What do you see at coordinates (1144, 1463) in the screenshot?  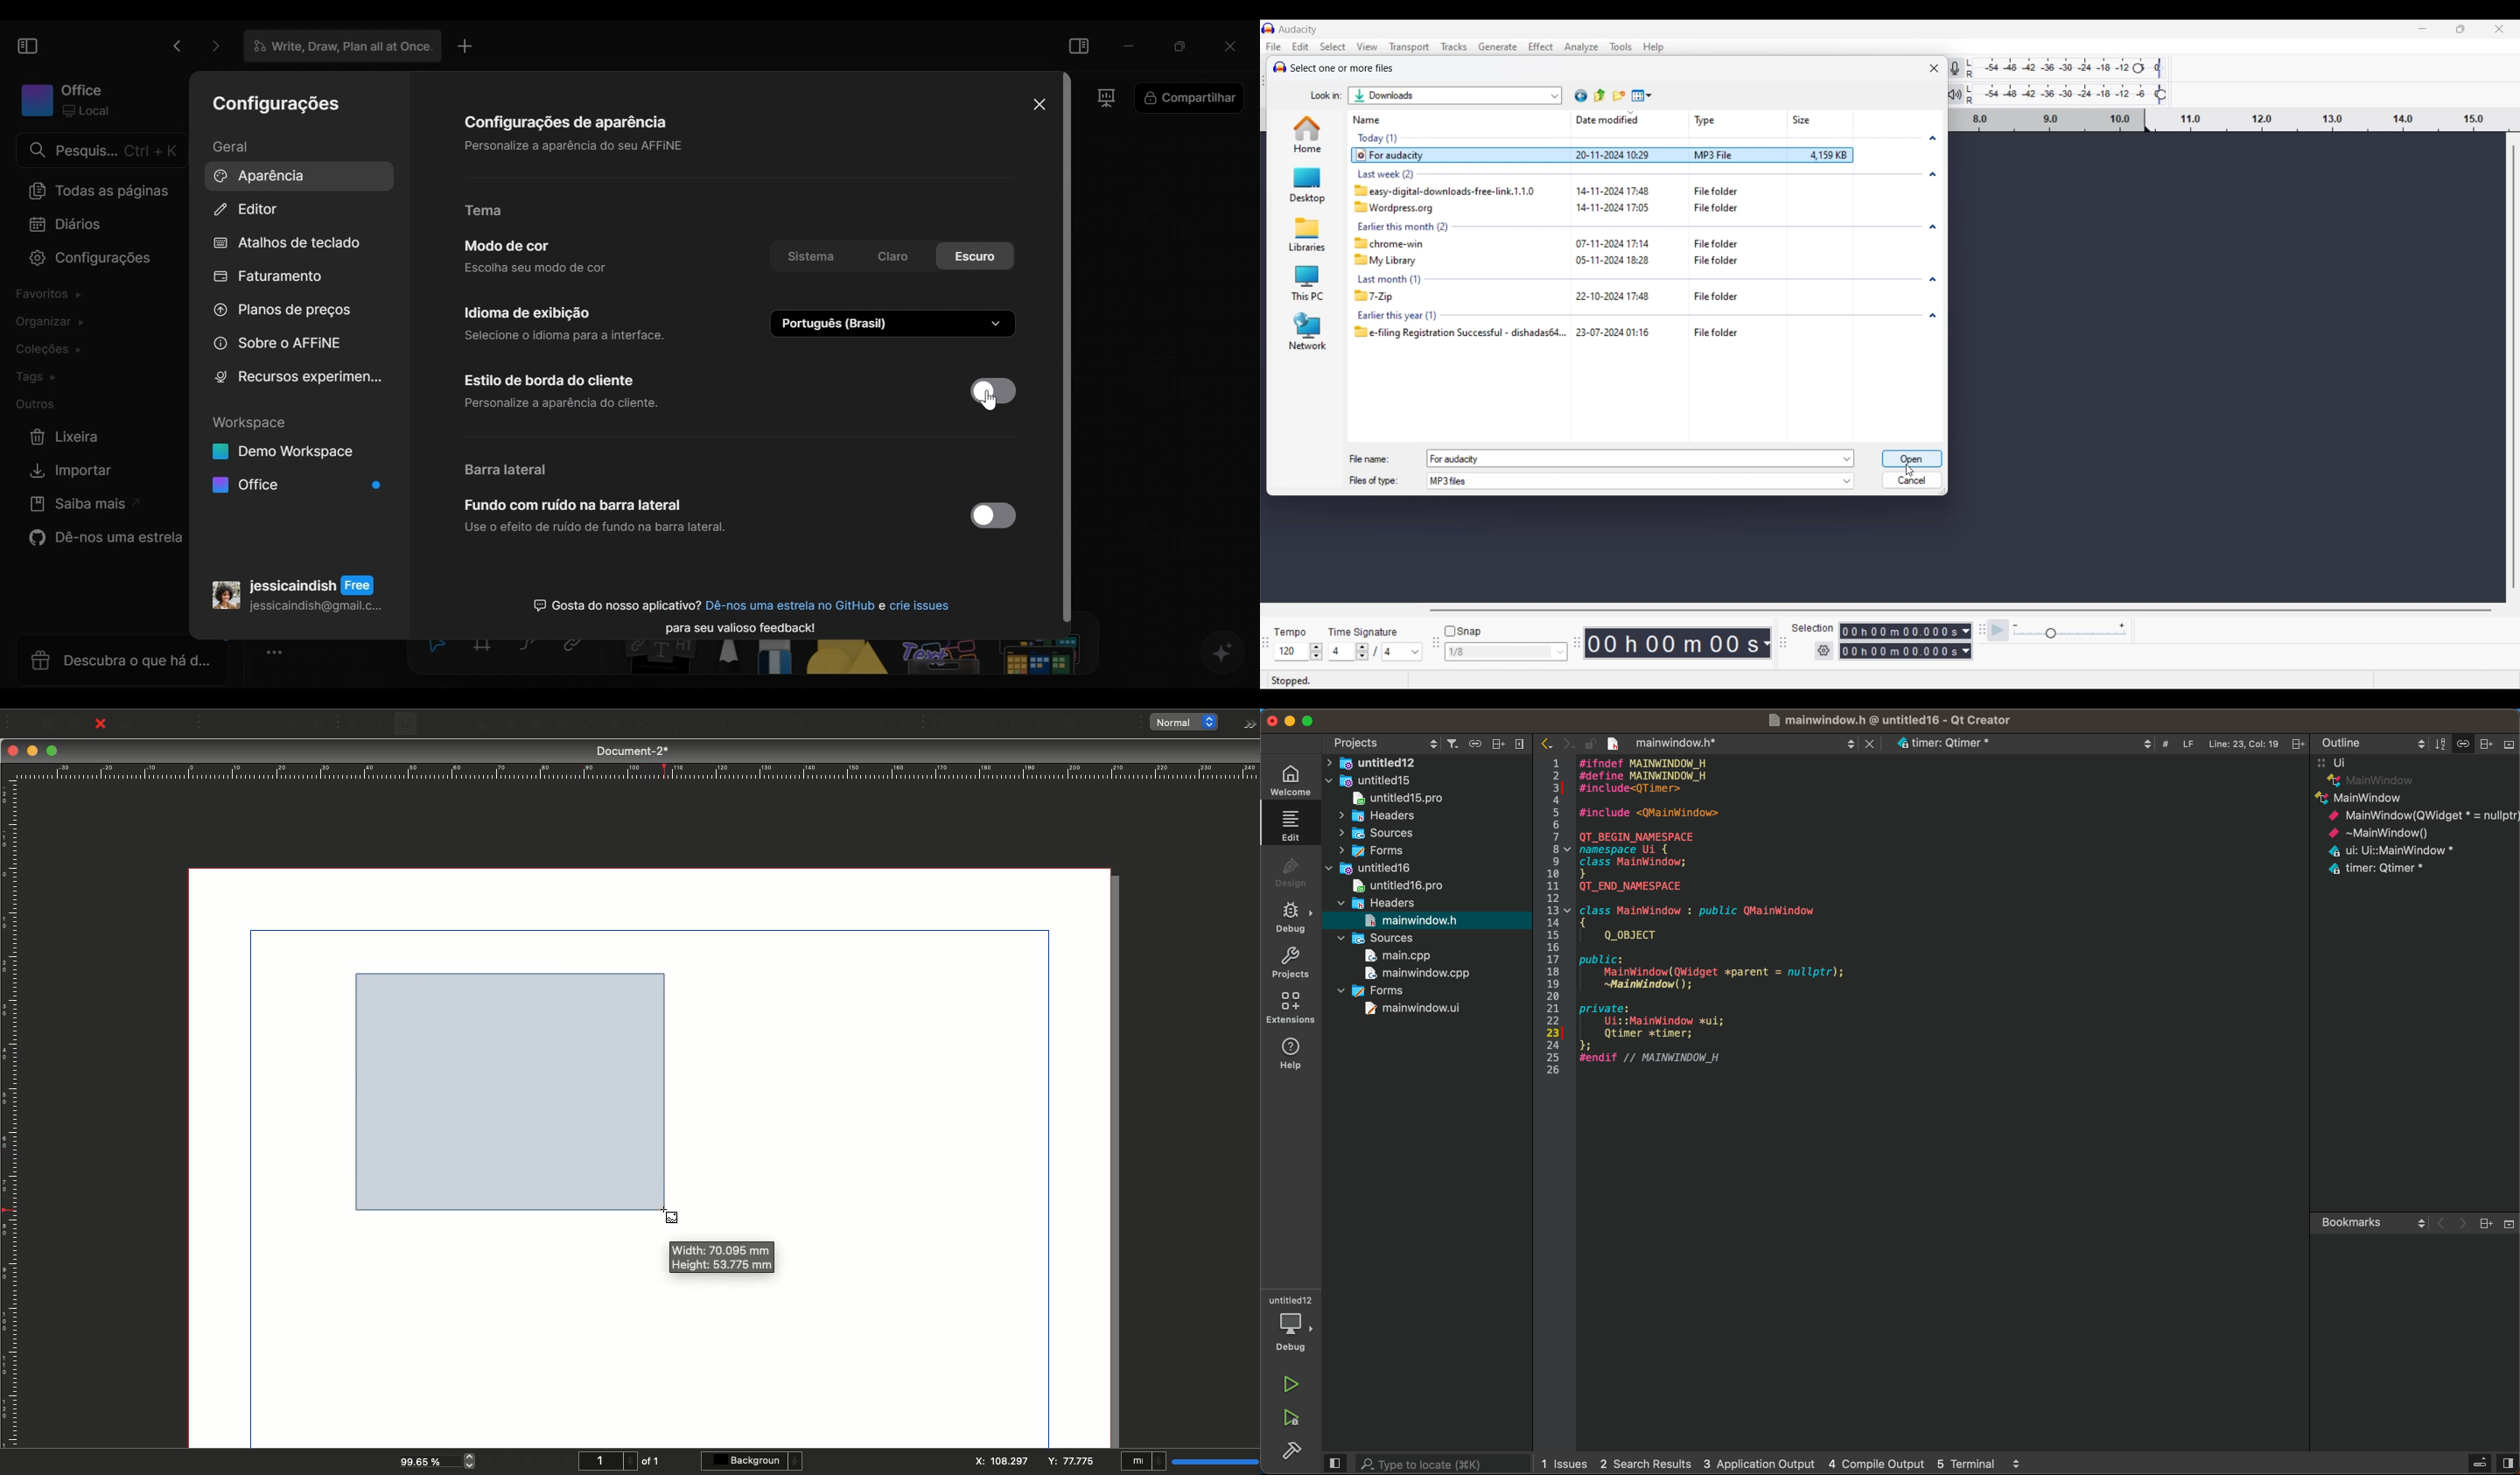 I see `mI` at bounding box center [1144, 1463].